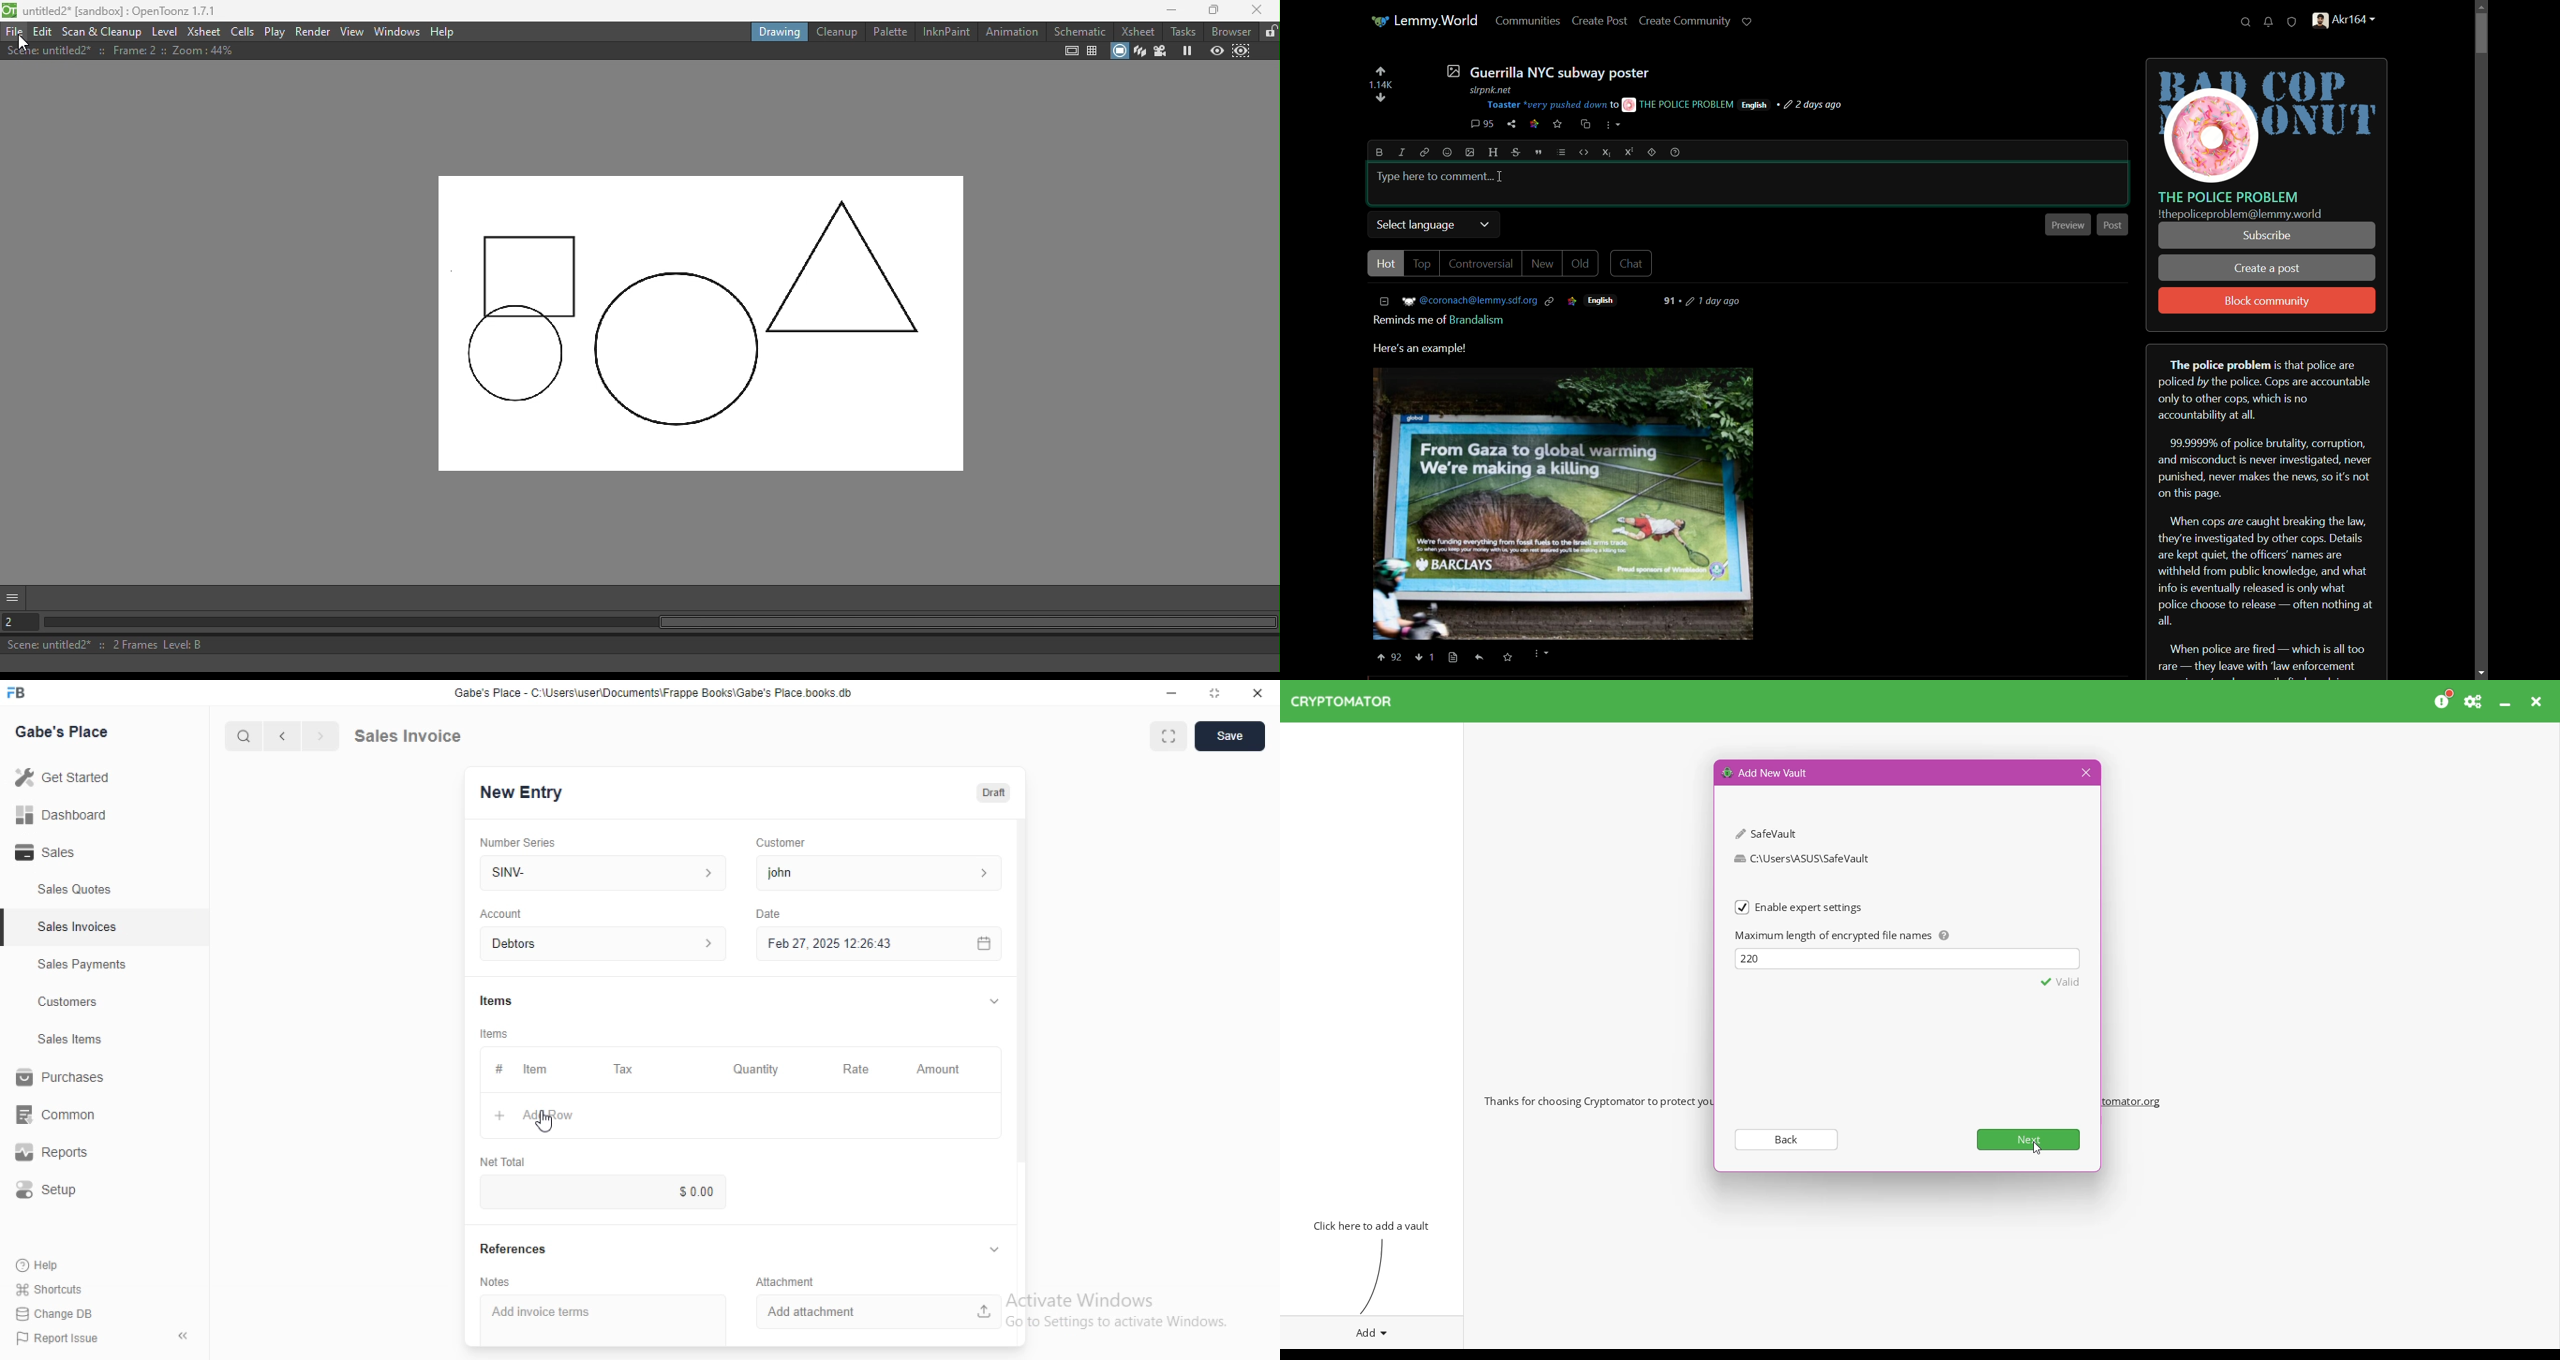  What do you see at coordinates (628, 1068) in the screenshot?
I see `Tax` at bounding box center [628, 1068].